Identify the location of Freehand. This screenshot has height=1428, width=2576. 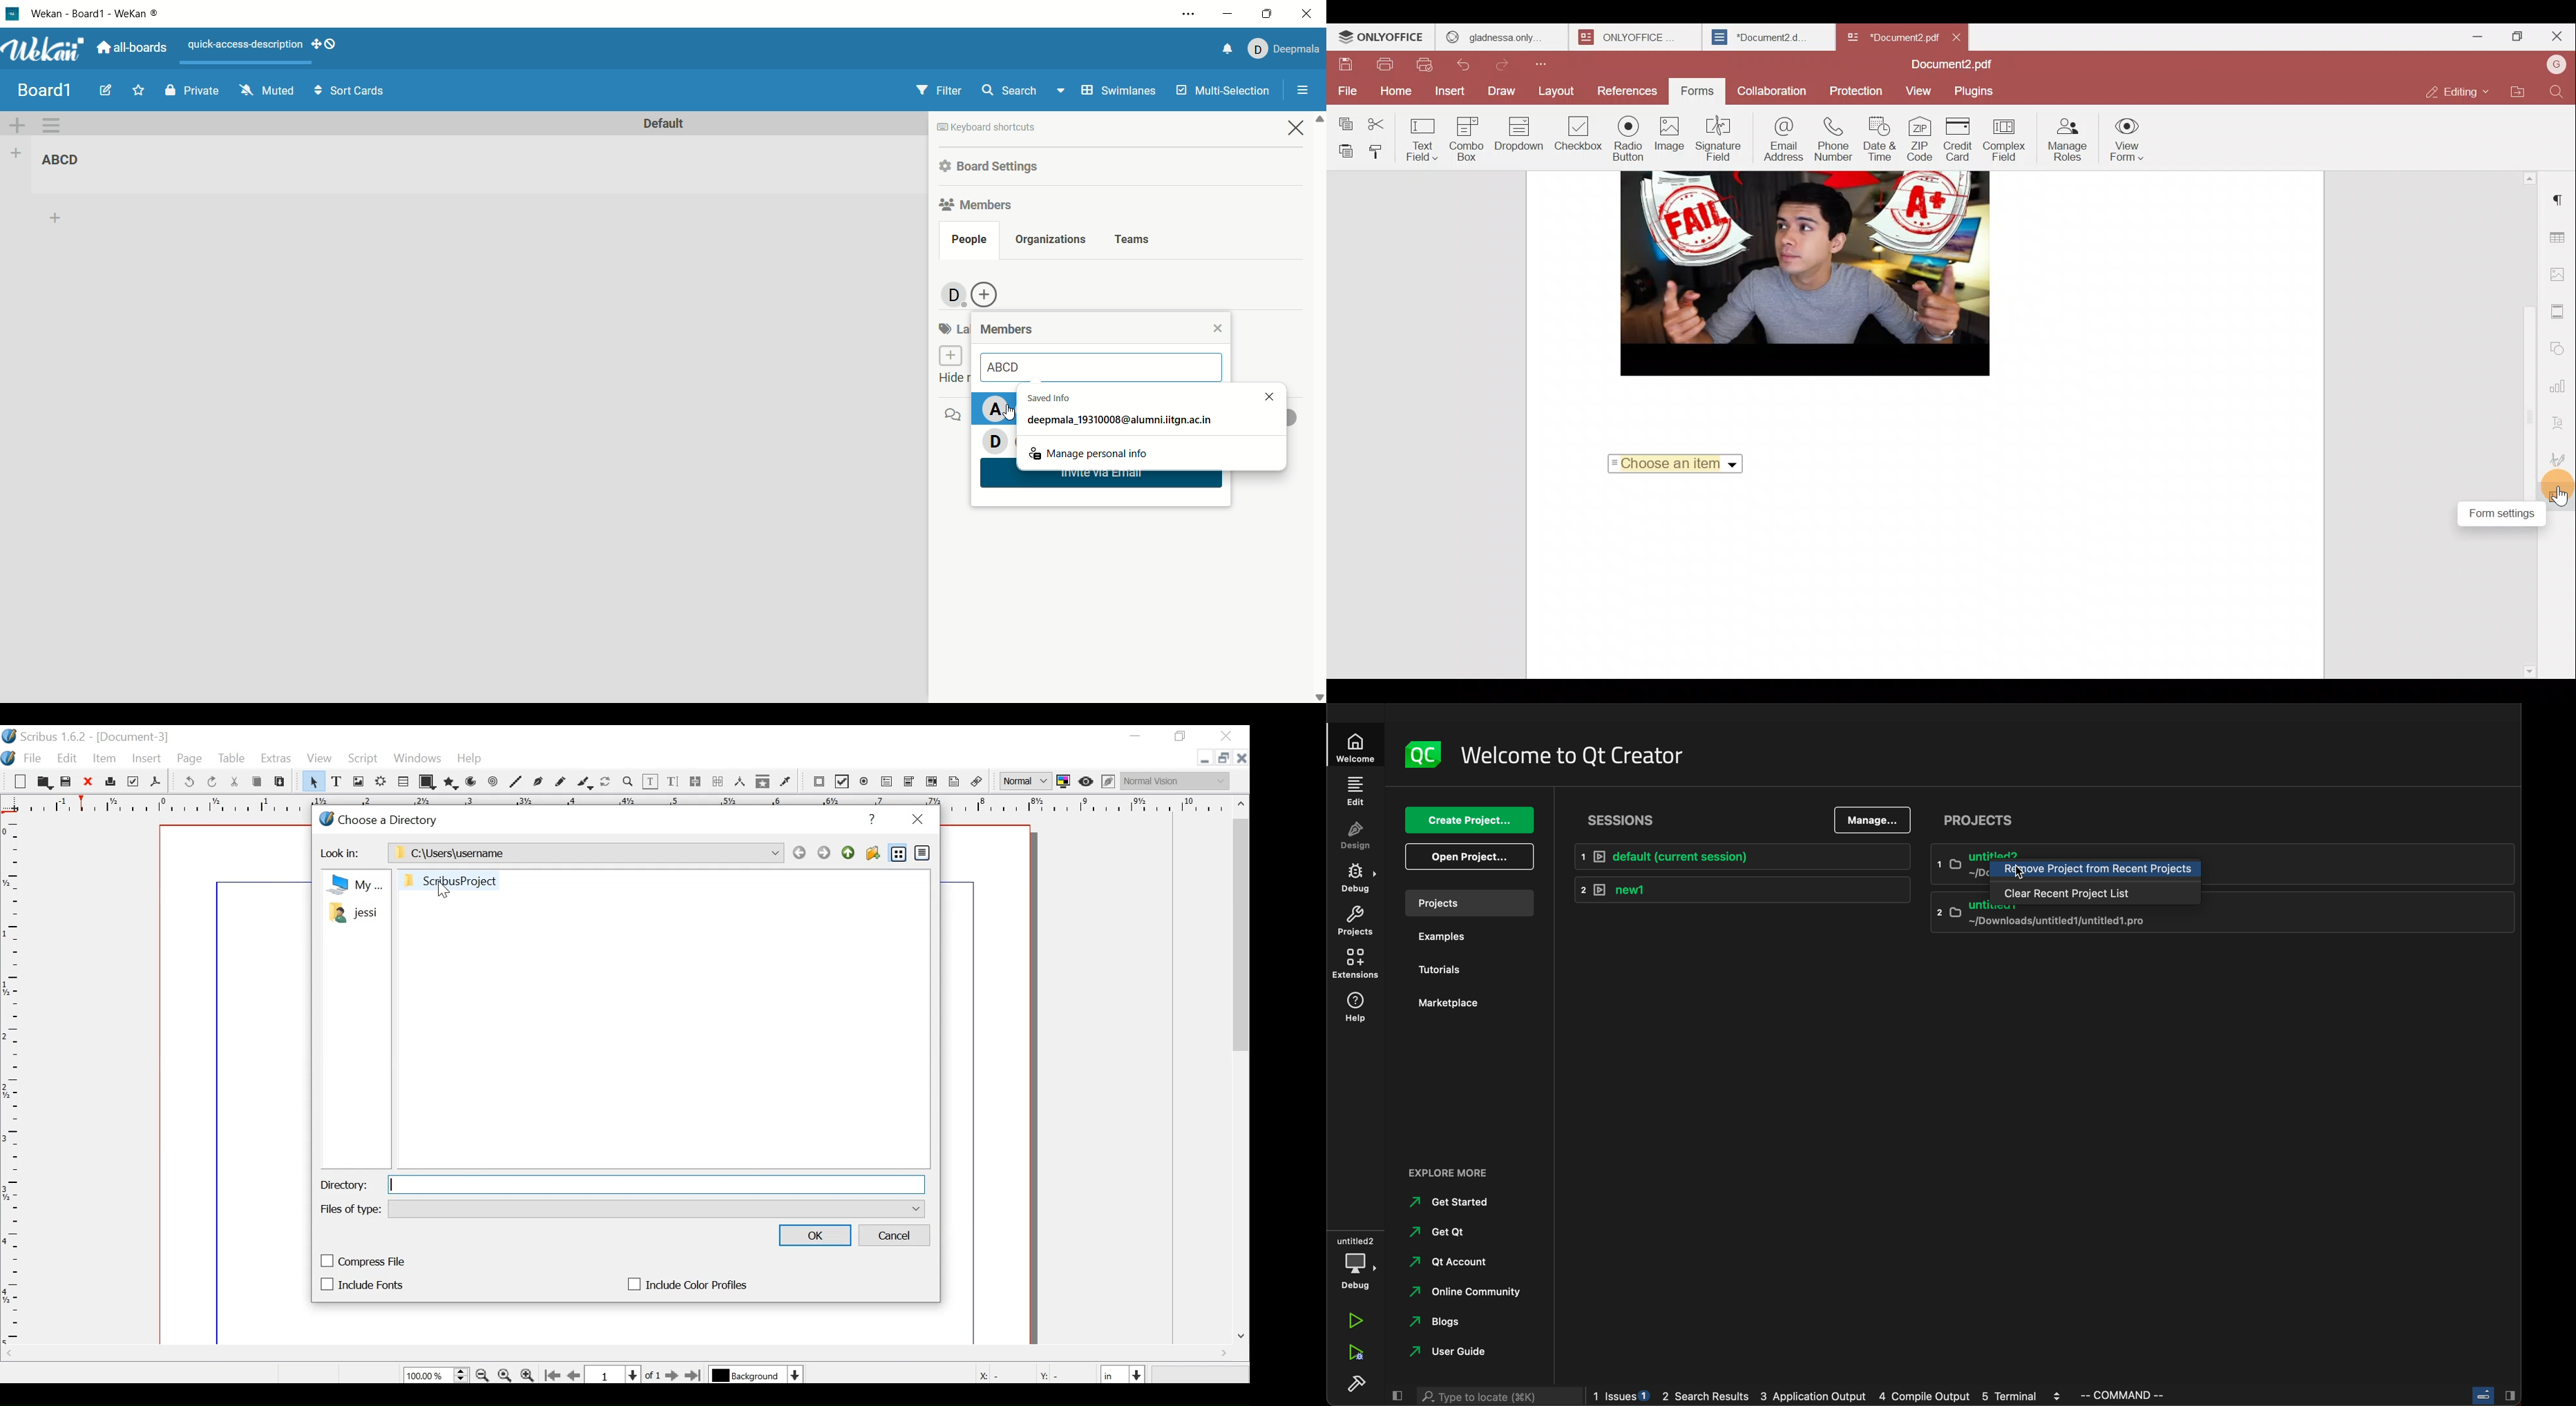
(560, 782).